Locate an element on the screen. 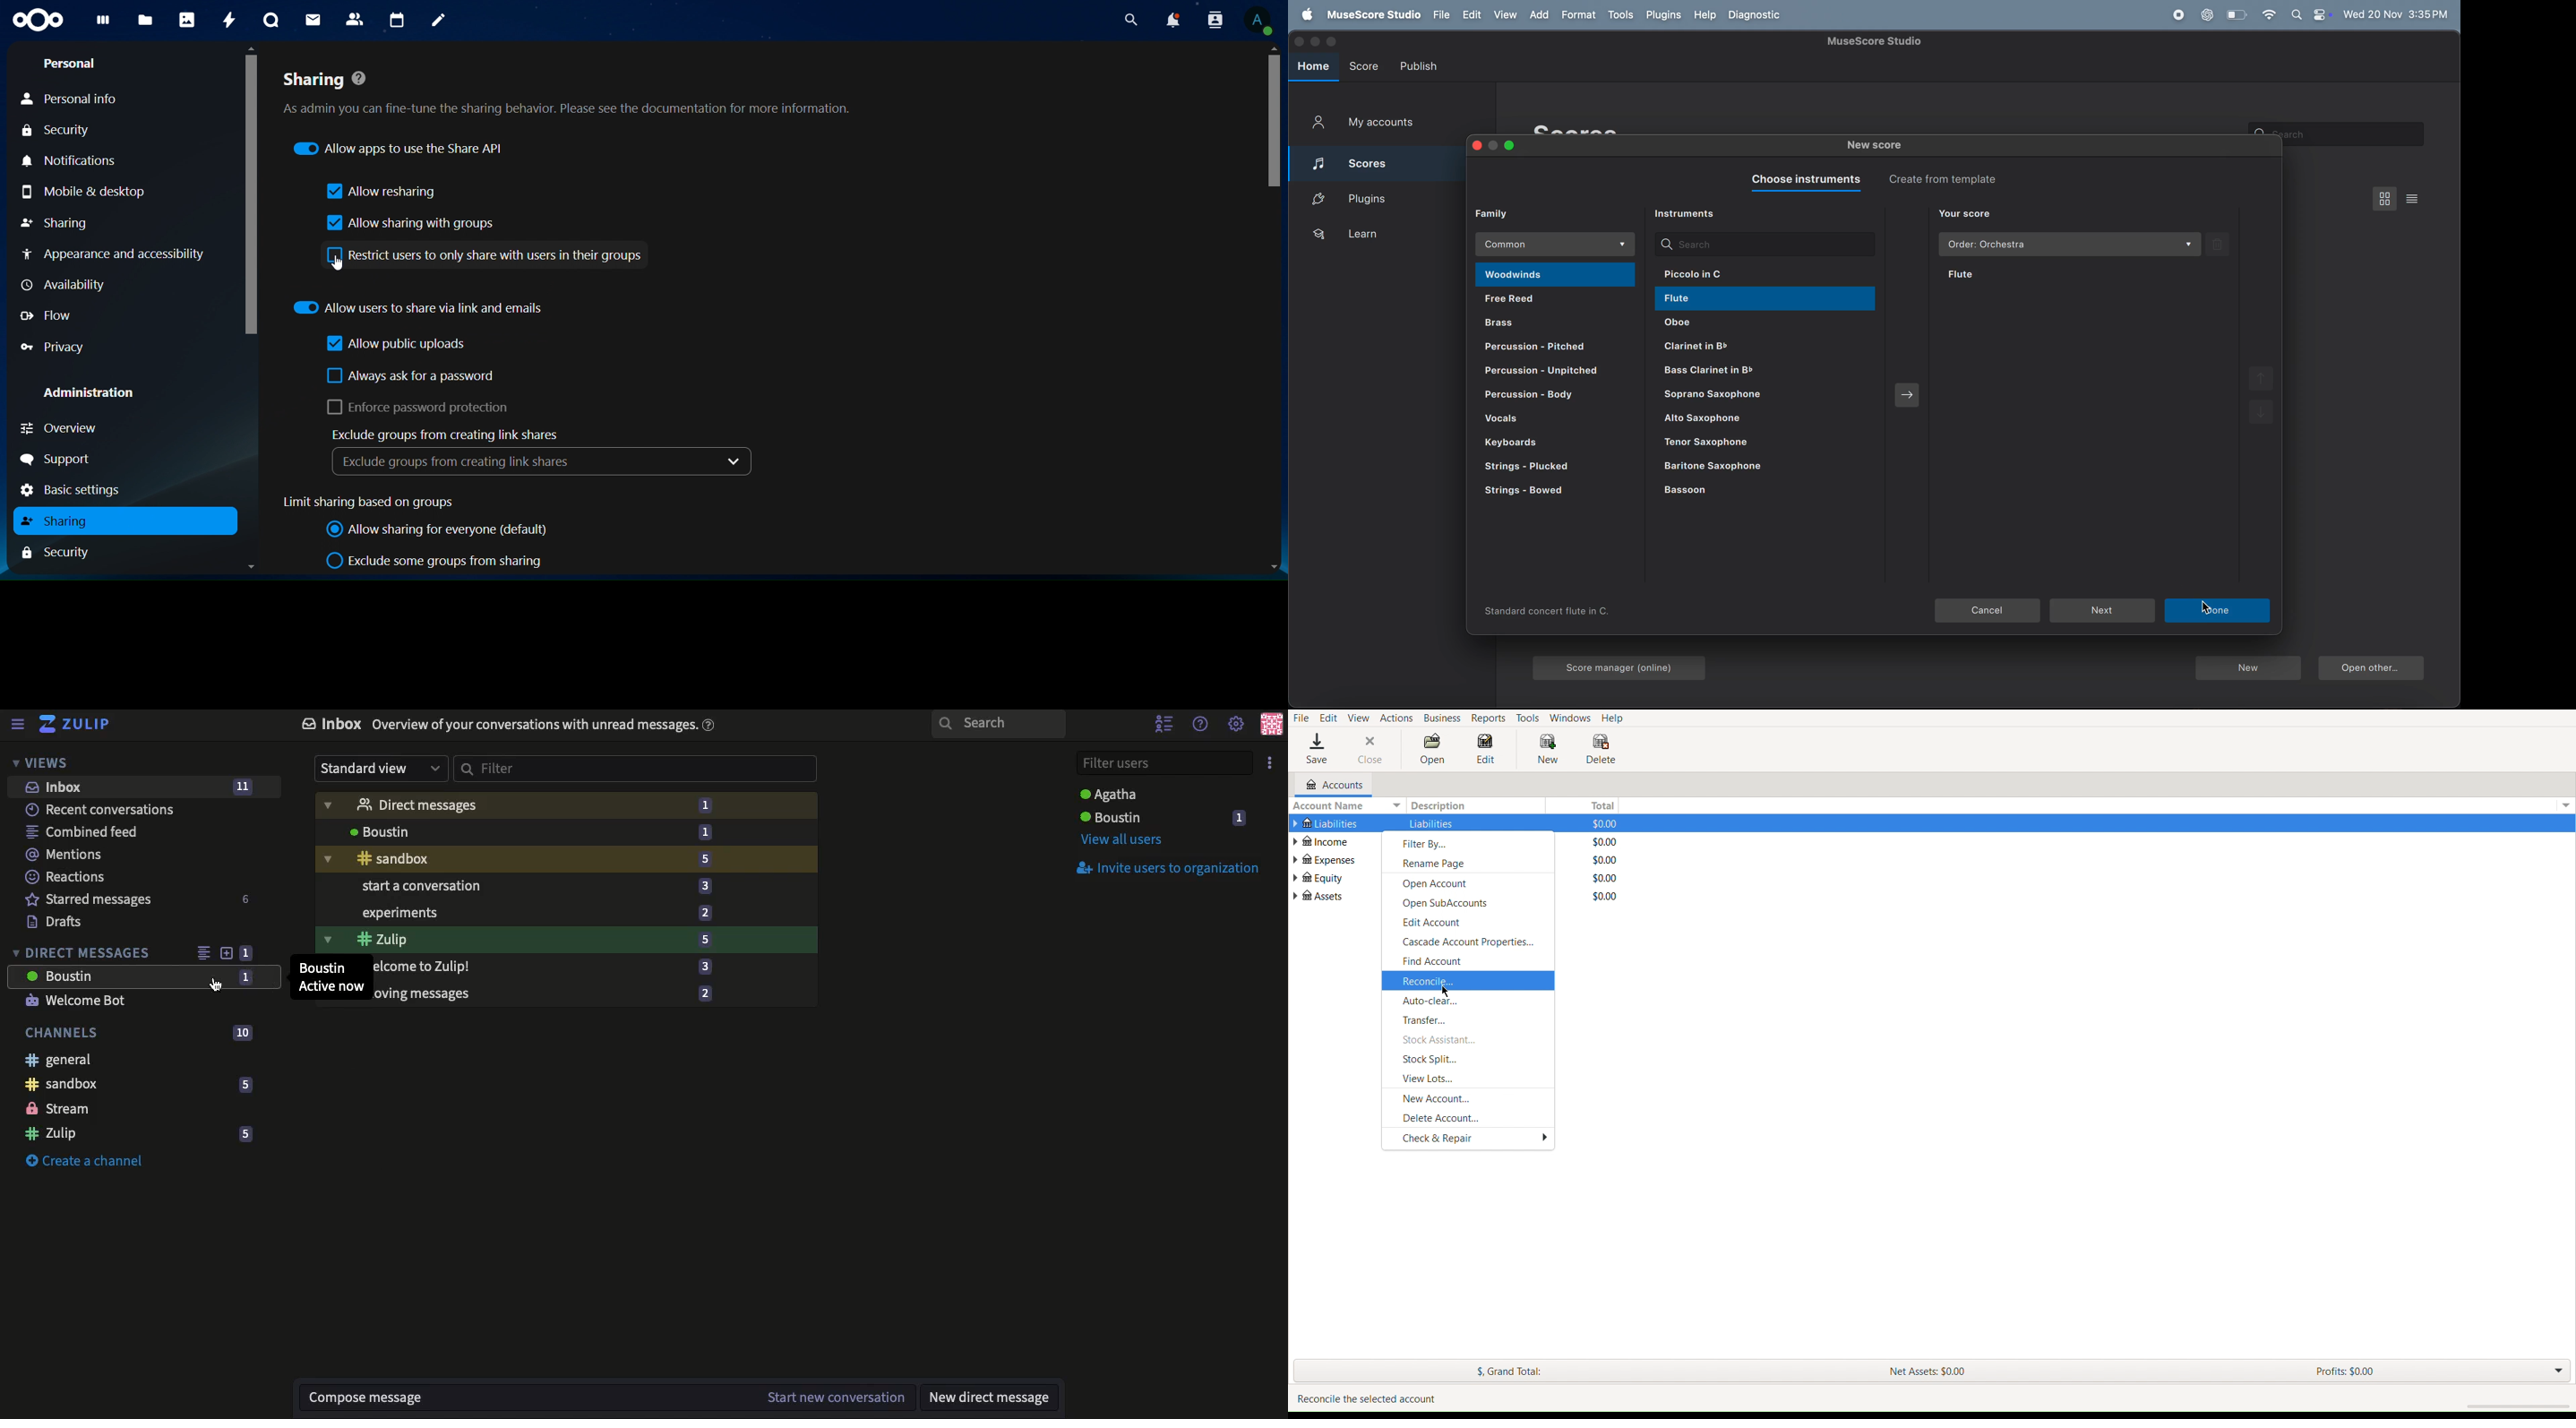 This screenshot has height=1428, width=2576. scores is located at coordinates (1594, 127).